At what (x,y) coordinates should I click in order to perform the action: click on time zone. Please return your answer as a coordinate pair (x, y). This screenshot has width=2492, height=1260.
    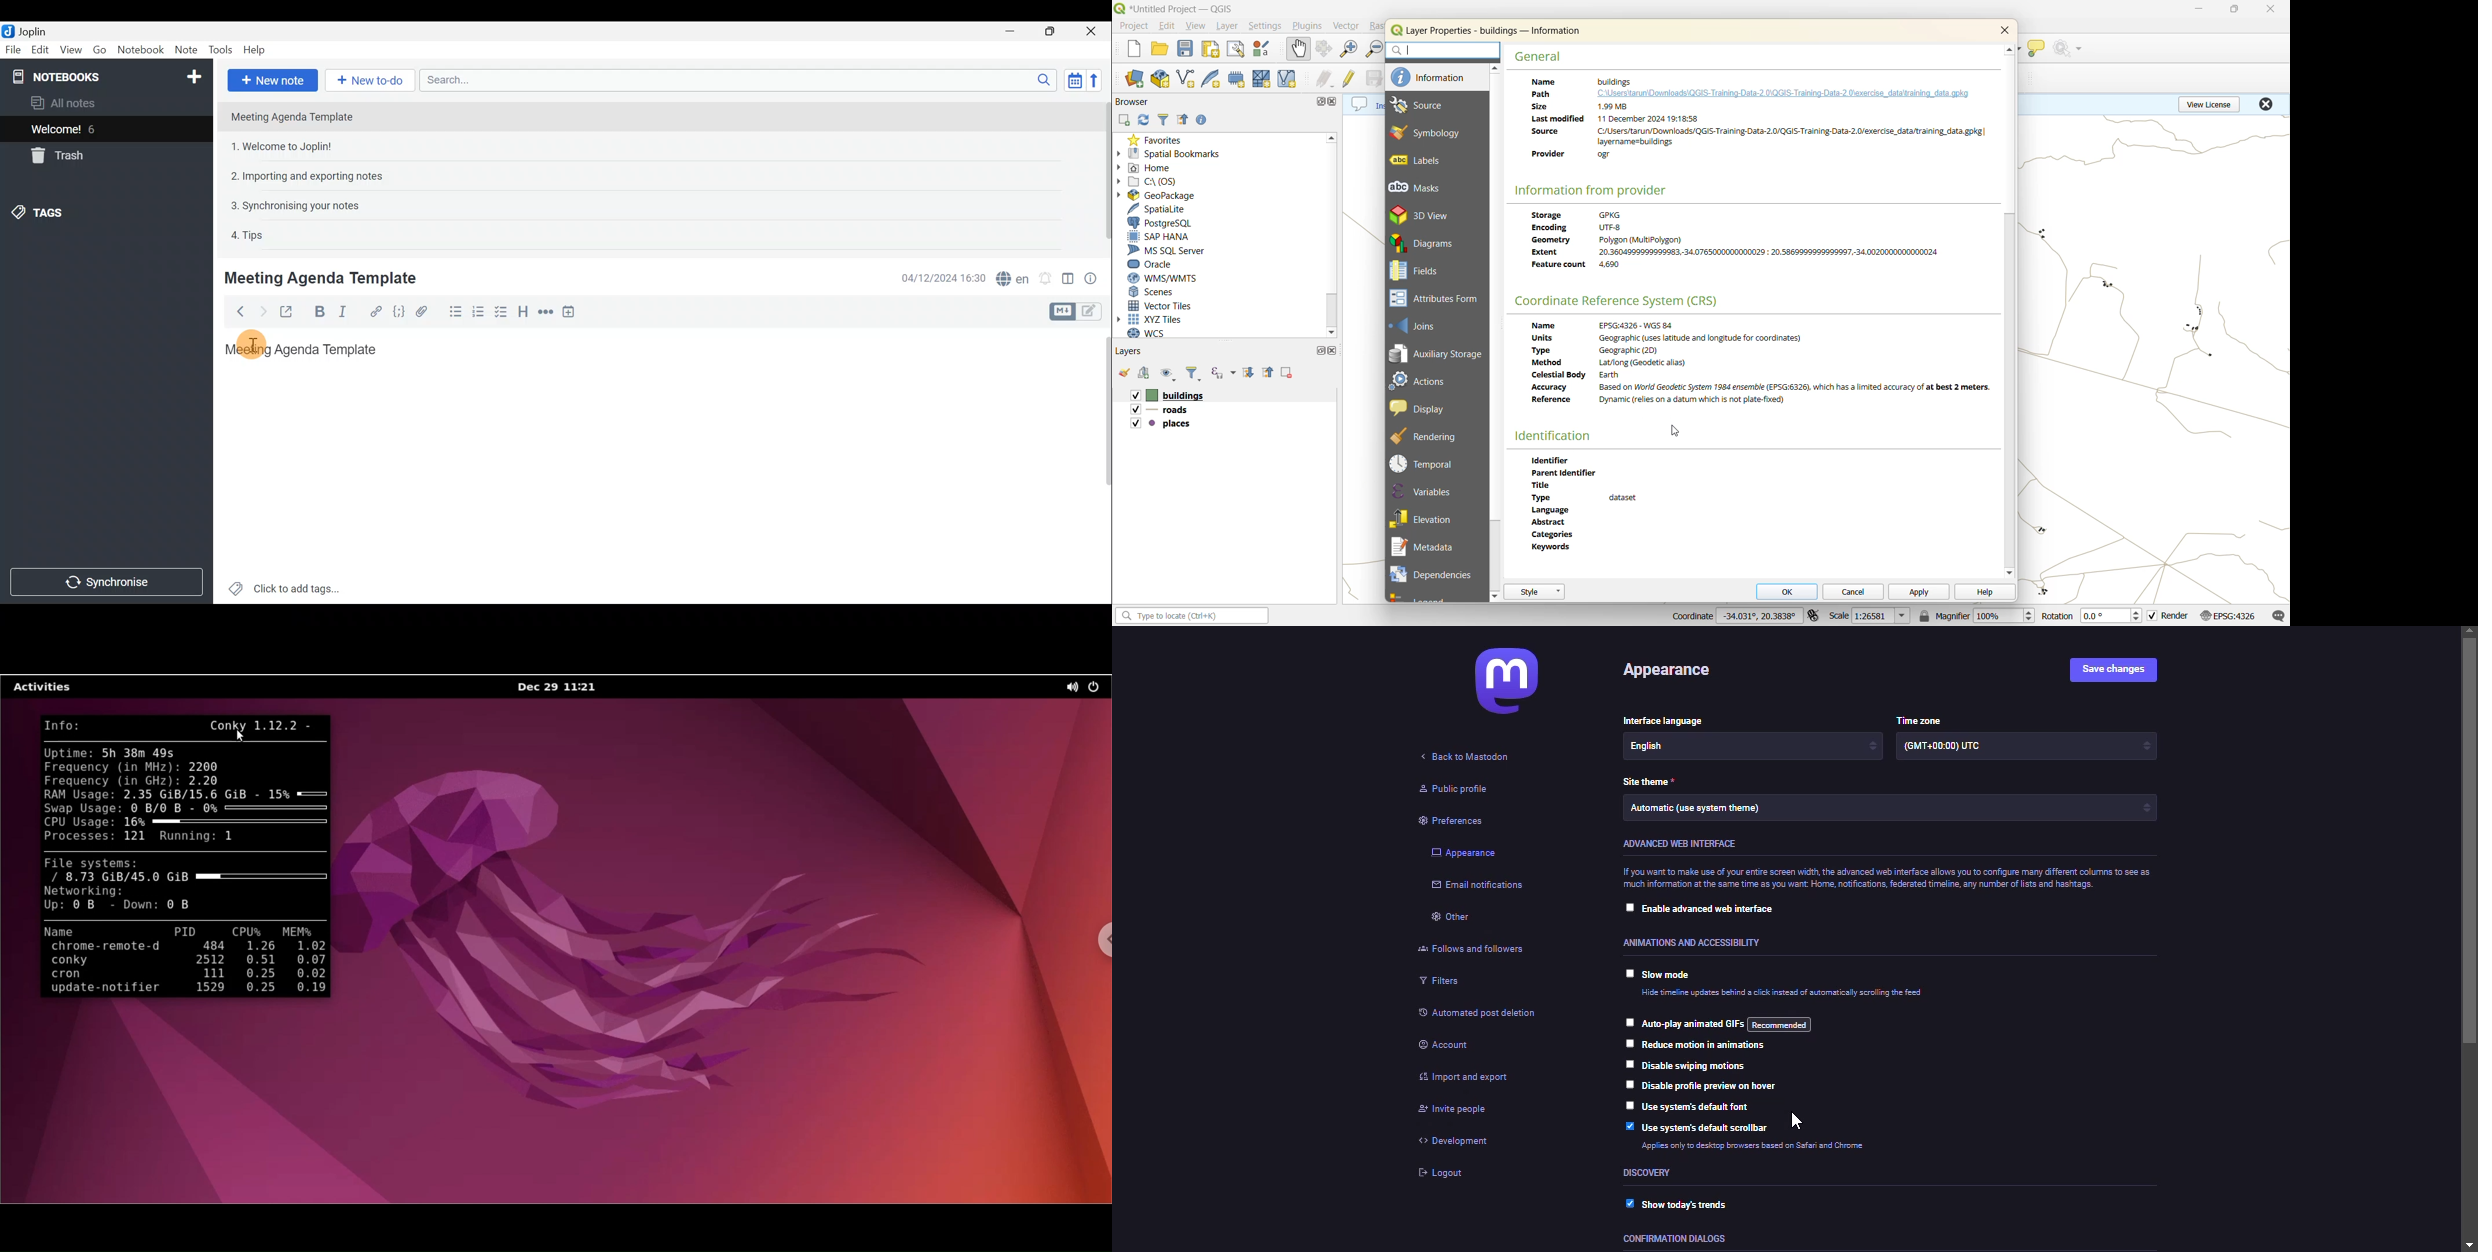
    Looking at the image, I should click on (1950, 748).